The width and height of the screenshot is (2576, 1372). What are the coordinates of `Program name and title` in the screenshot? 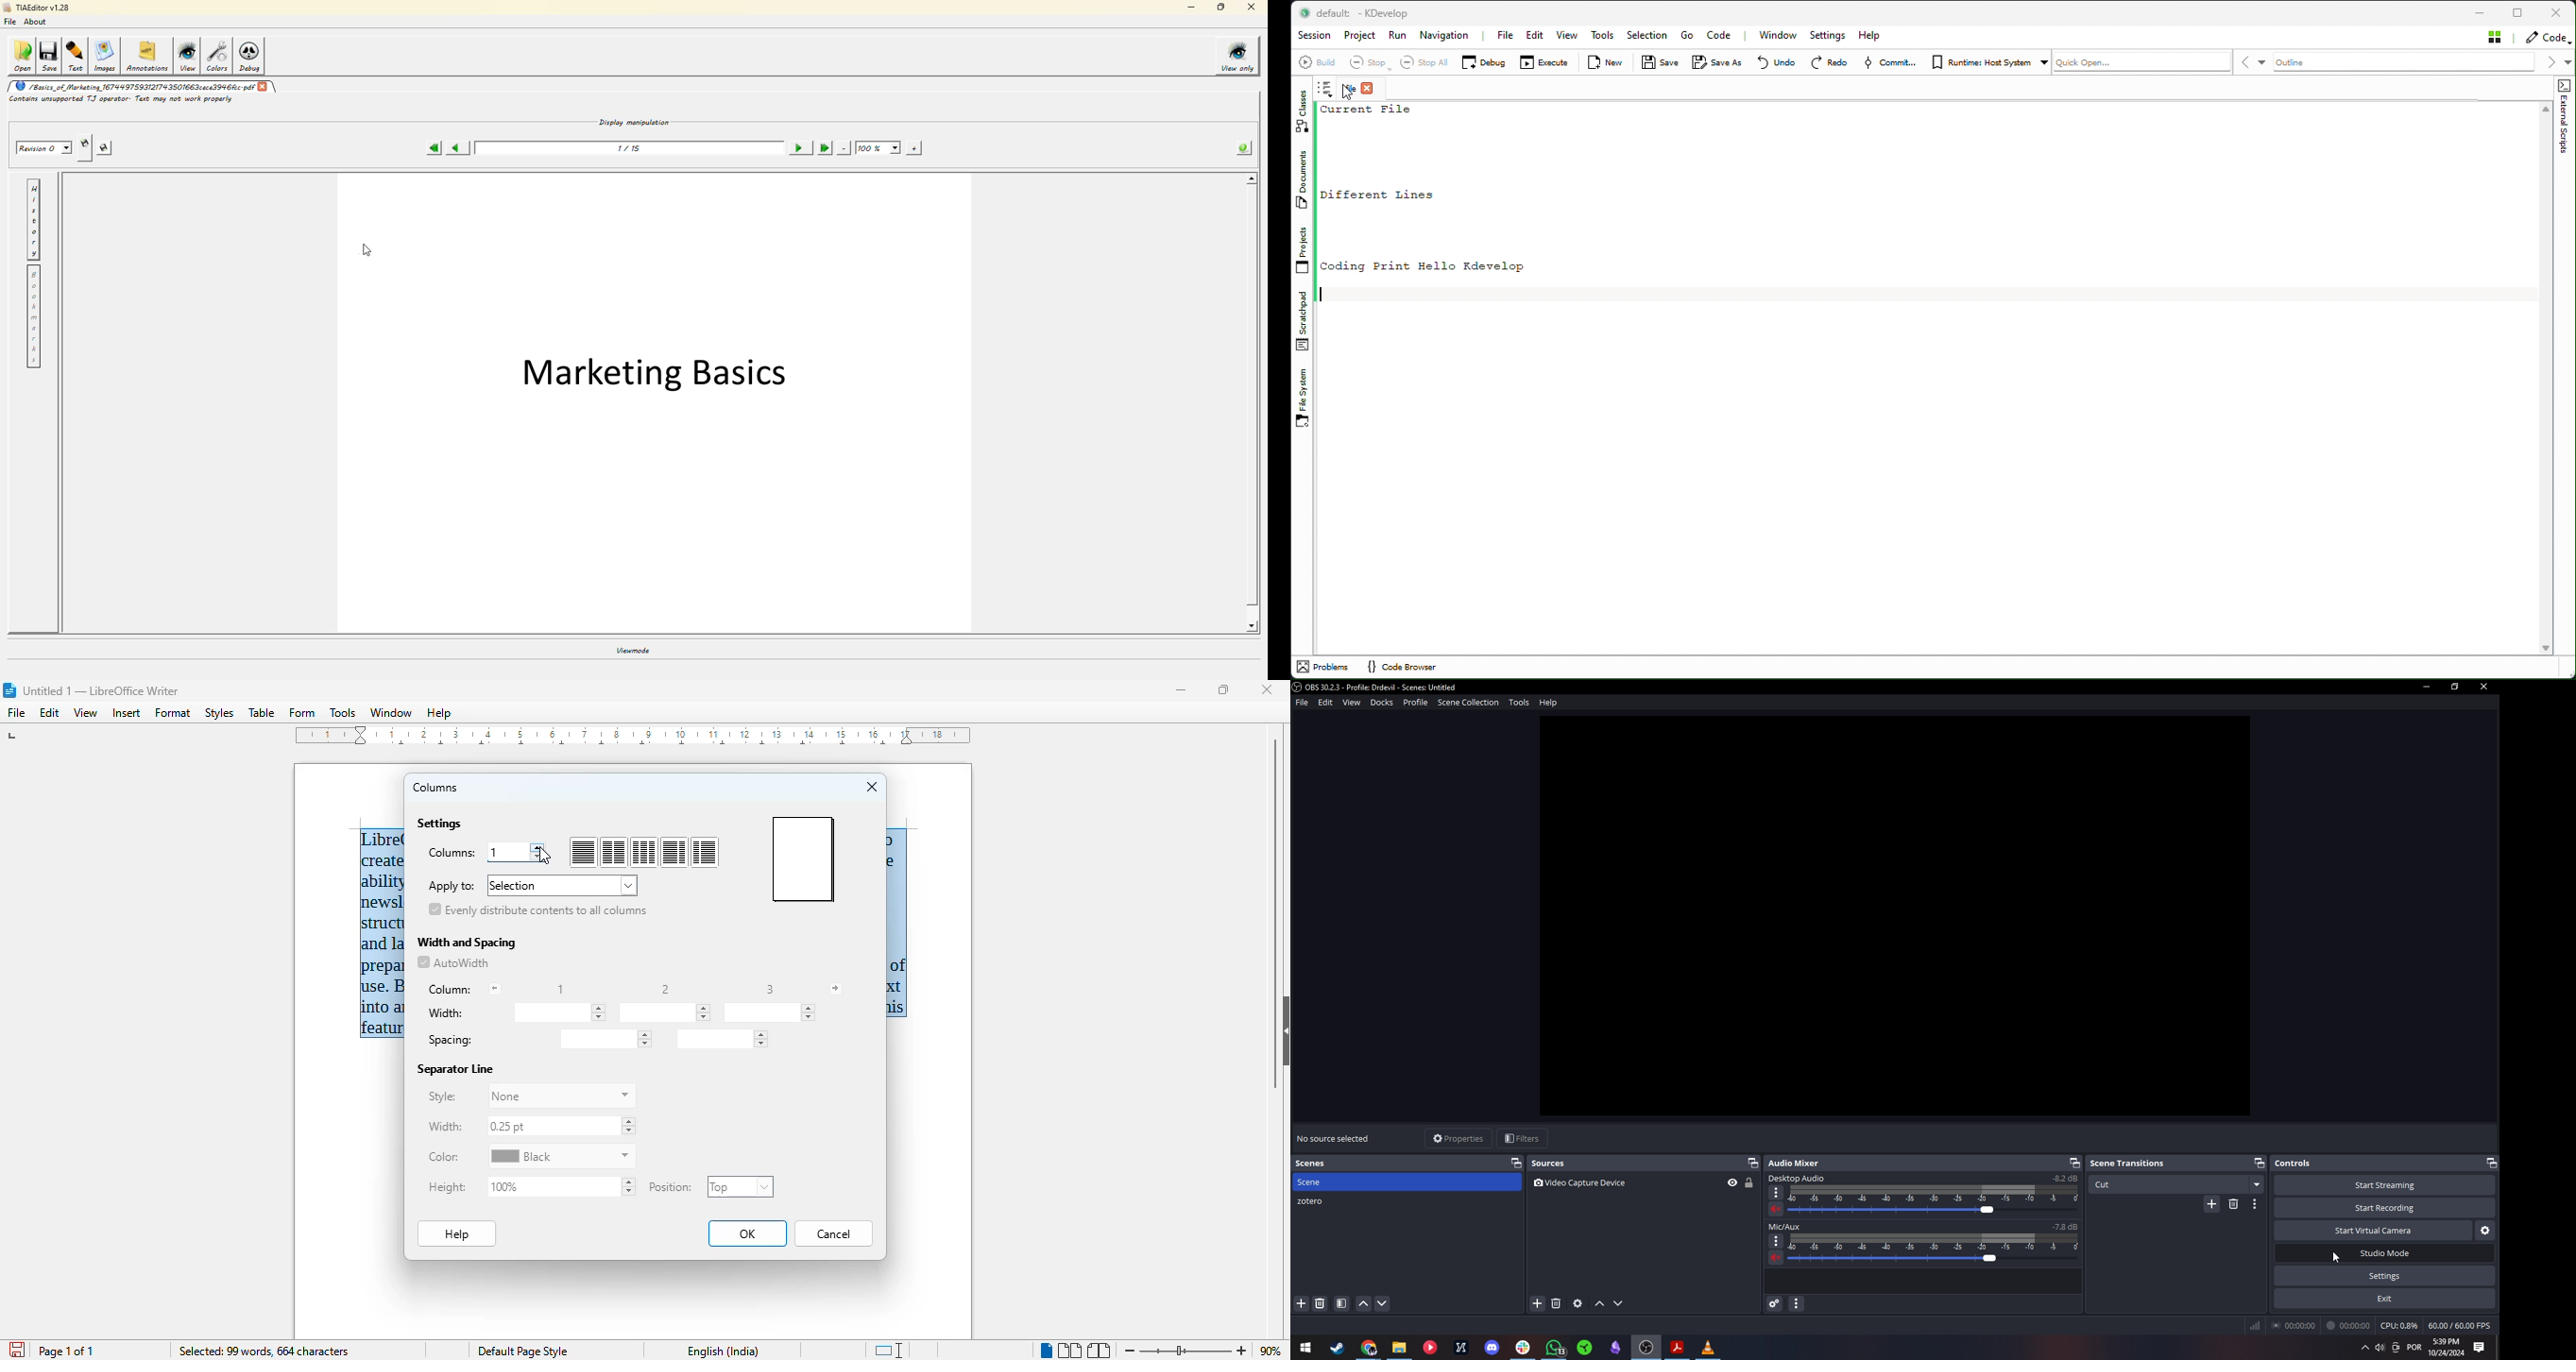 It's located at (1380, 687).